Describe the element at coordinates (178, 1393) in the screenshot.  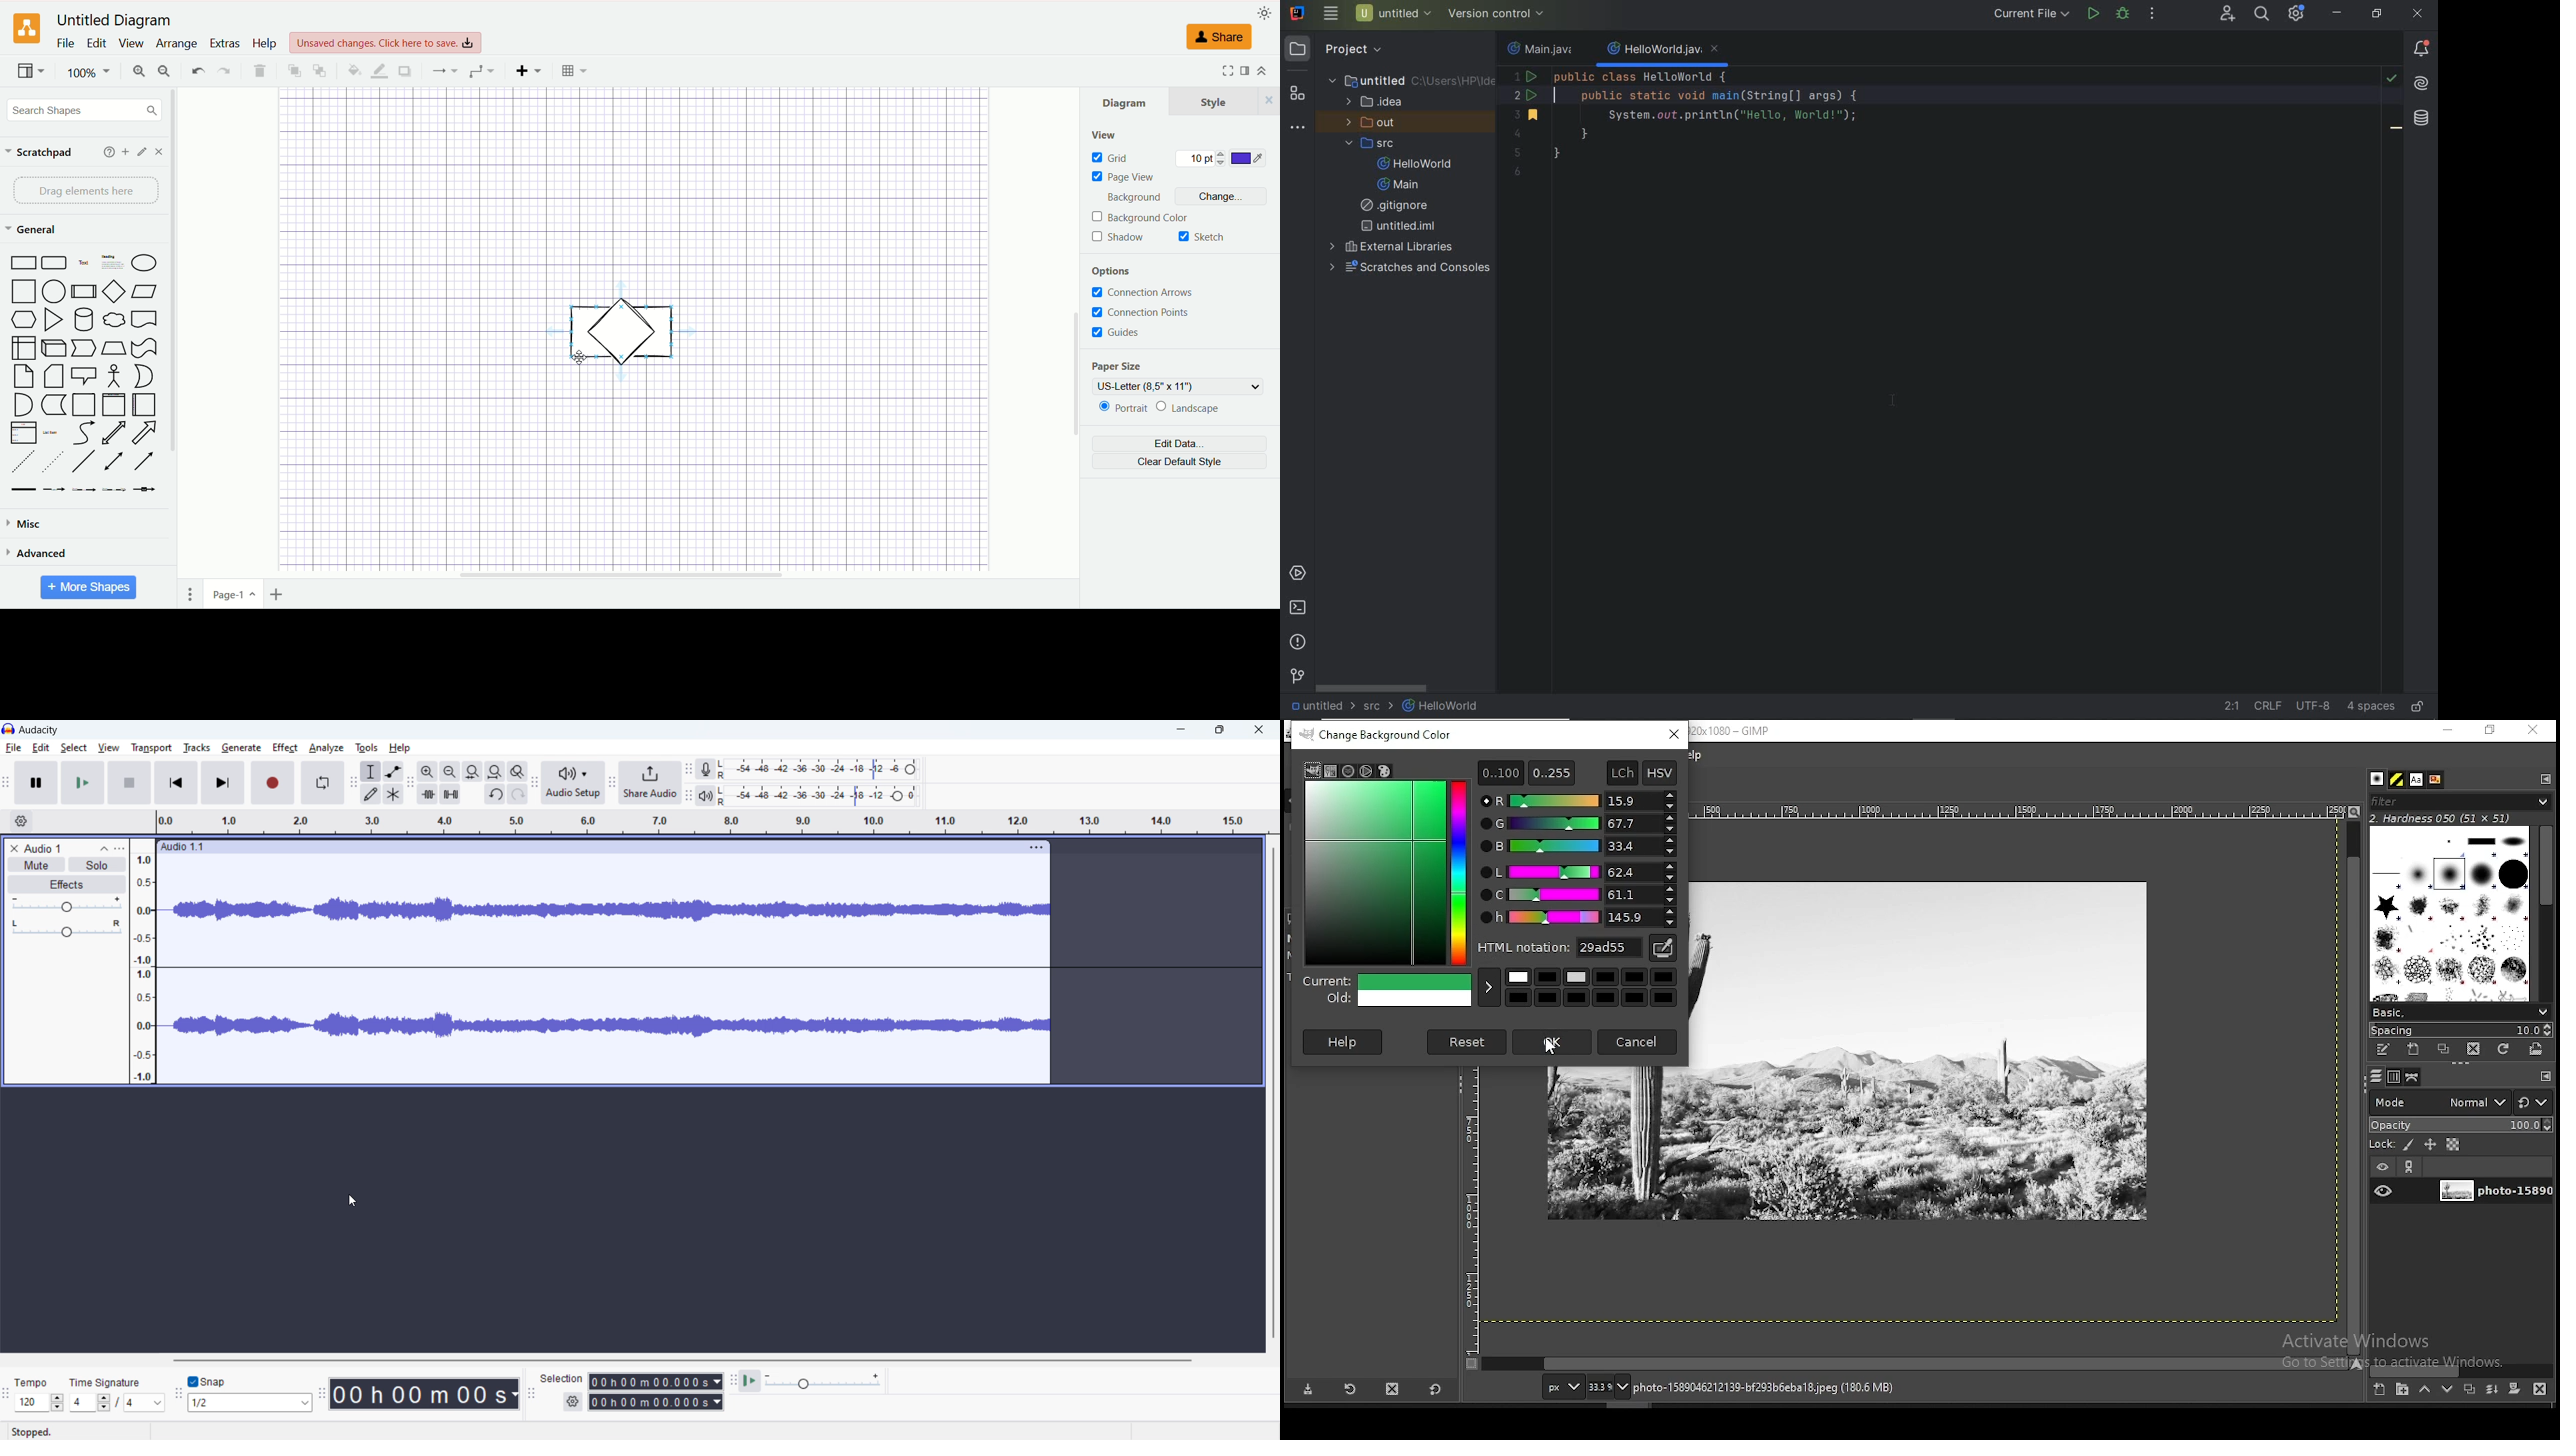
I see `snapping toolbar` at that location.